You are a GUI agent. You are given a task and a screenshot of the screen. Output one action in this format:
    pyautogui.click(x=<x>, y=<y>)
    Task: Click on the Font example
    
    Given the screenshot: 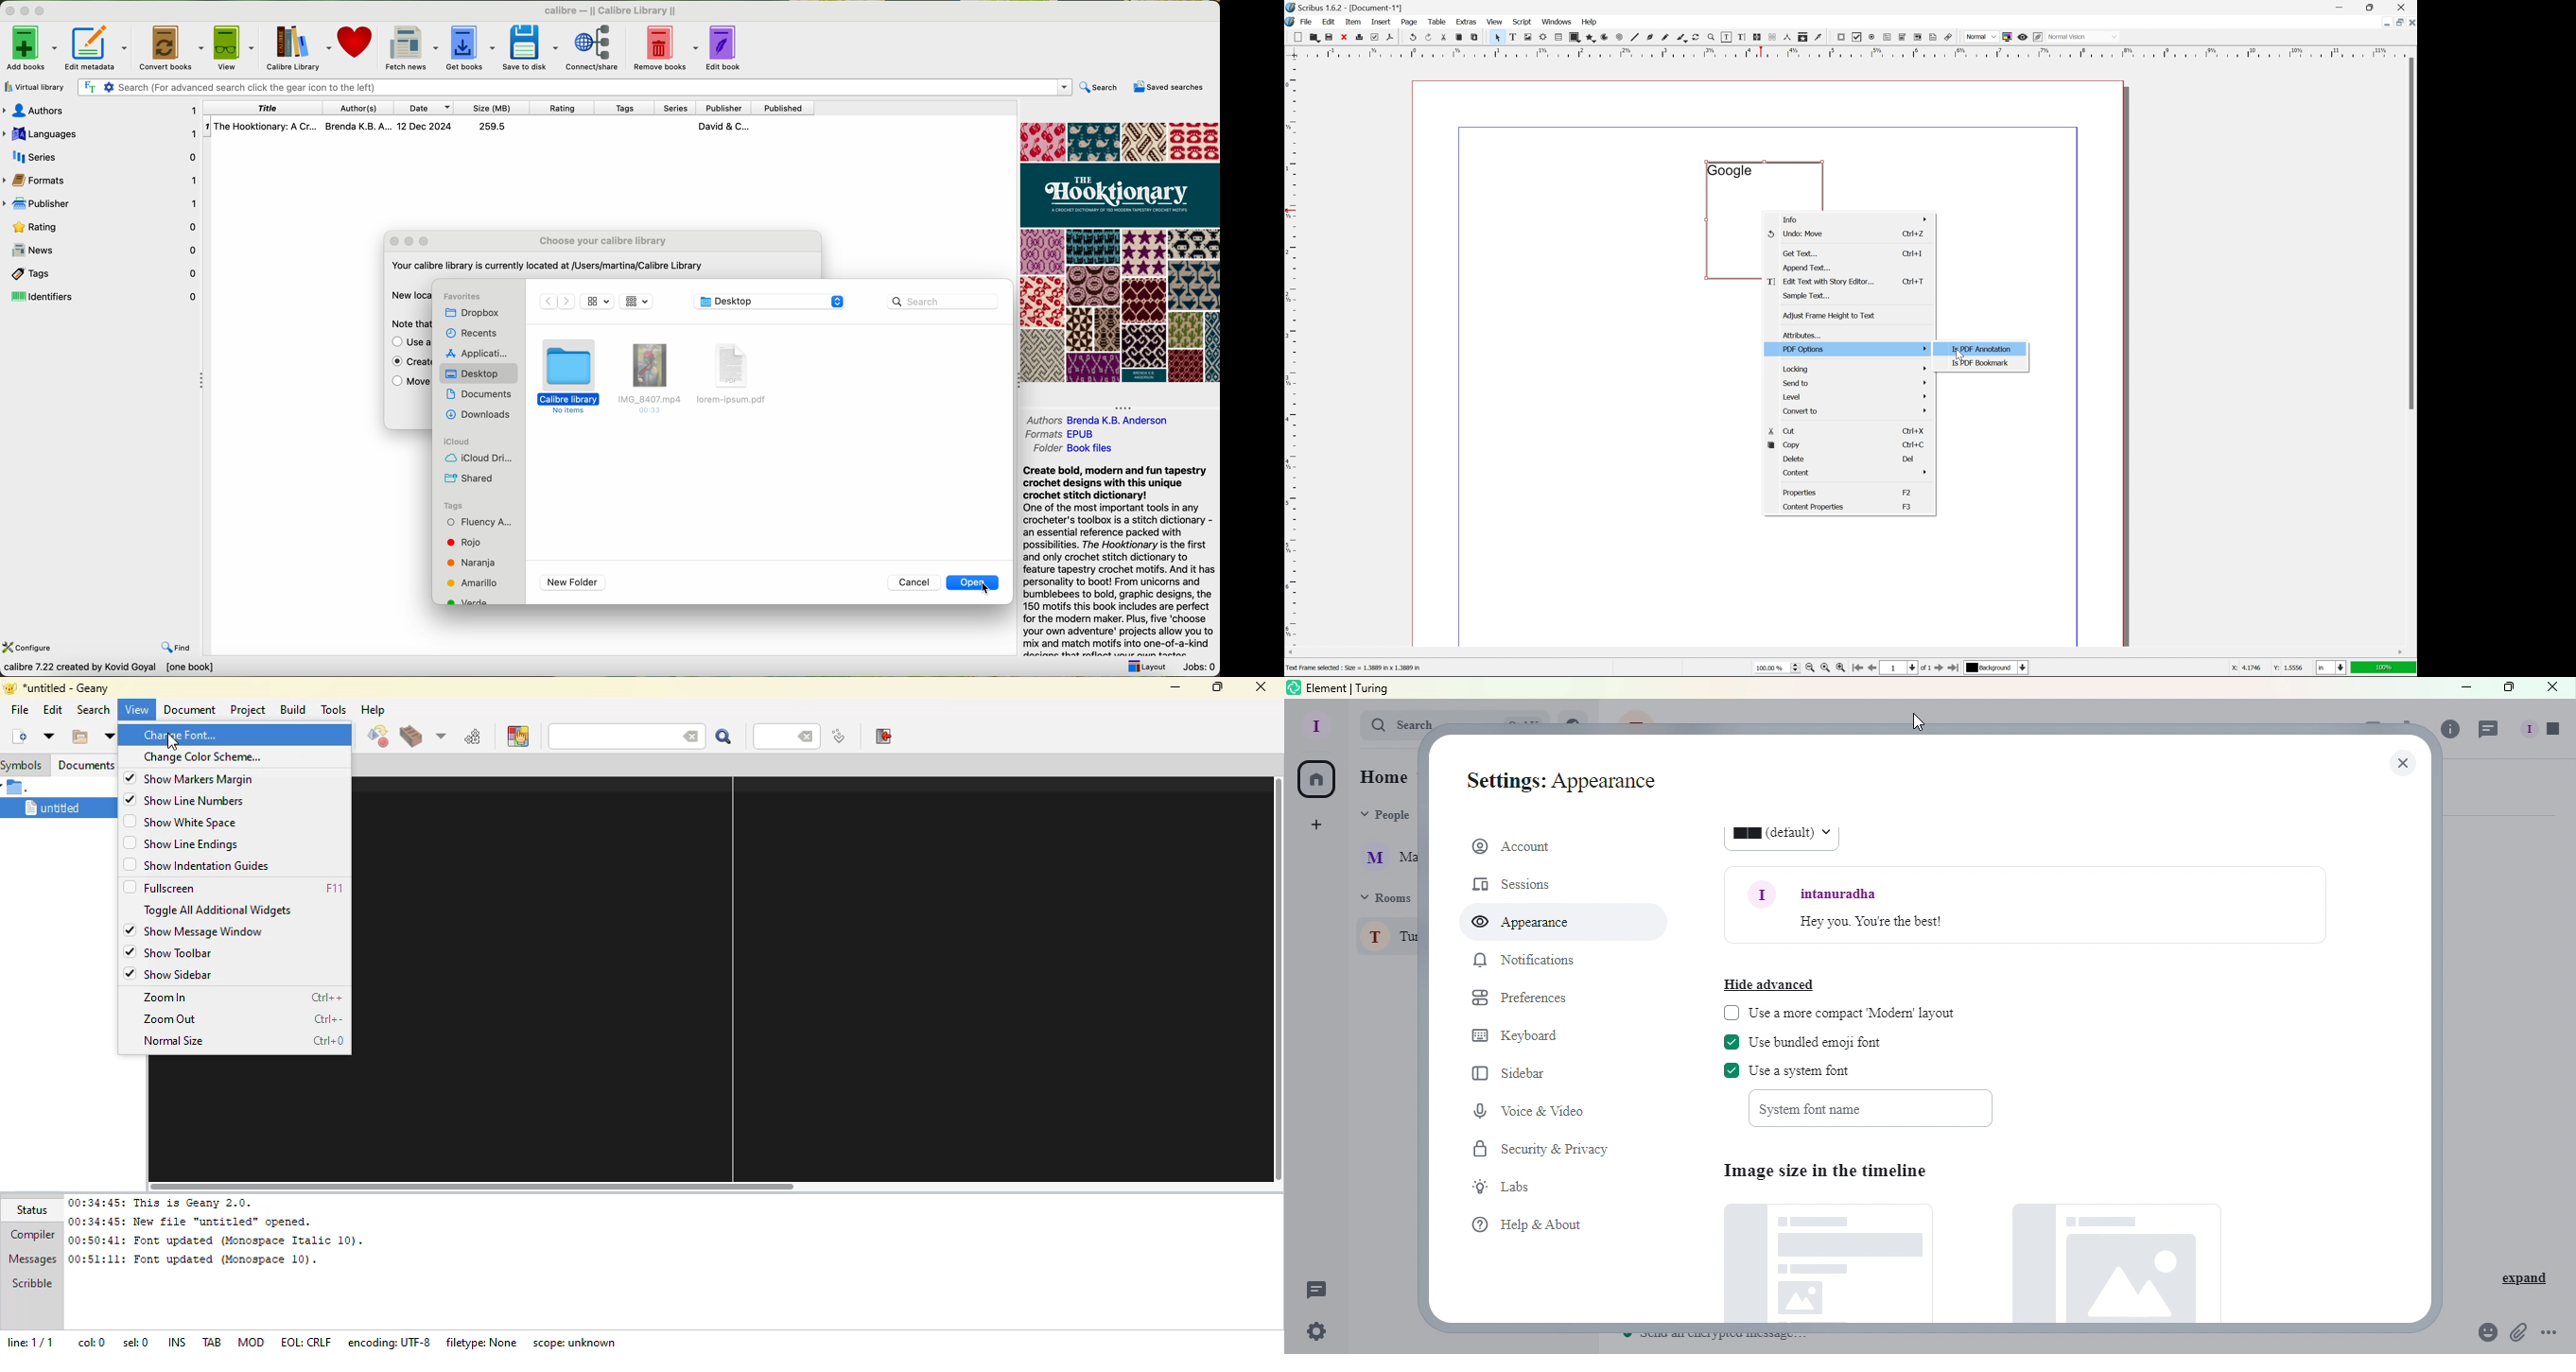 What is the action you would take?
    pyautogui.click(x=2016, y=904)
    